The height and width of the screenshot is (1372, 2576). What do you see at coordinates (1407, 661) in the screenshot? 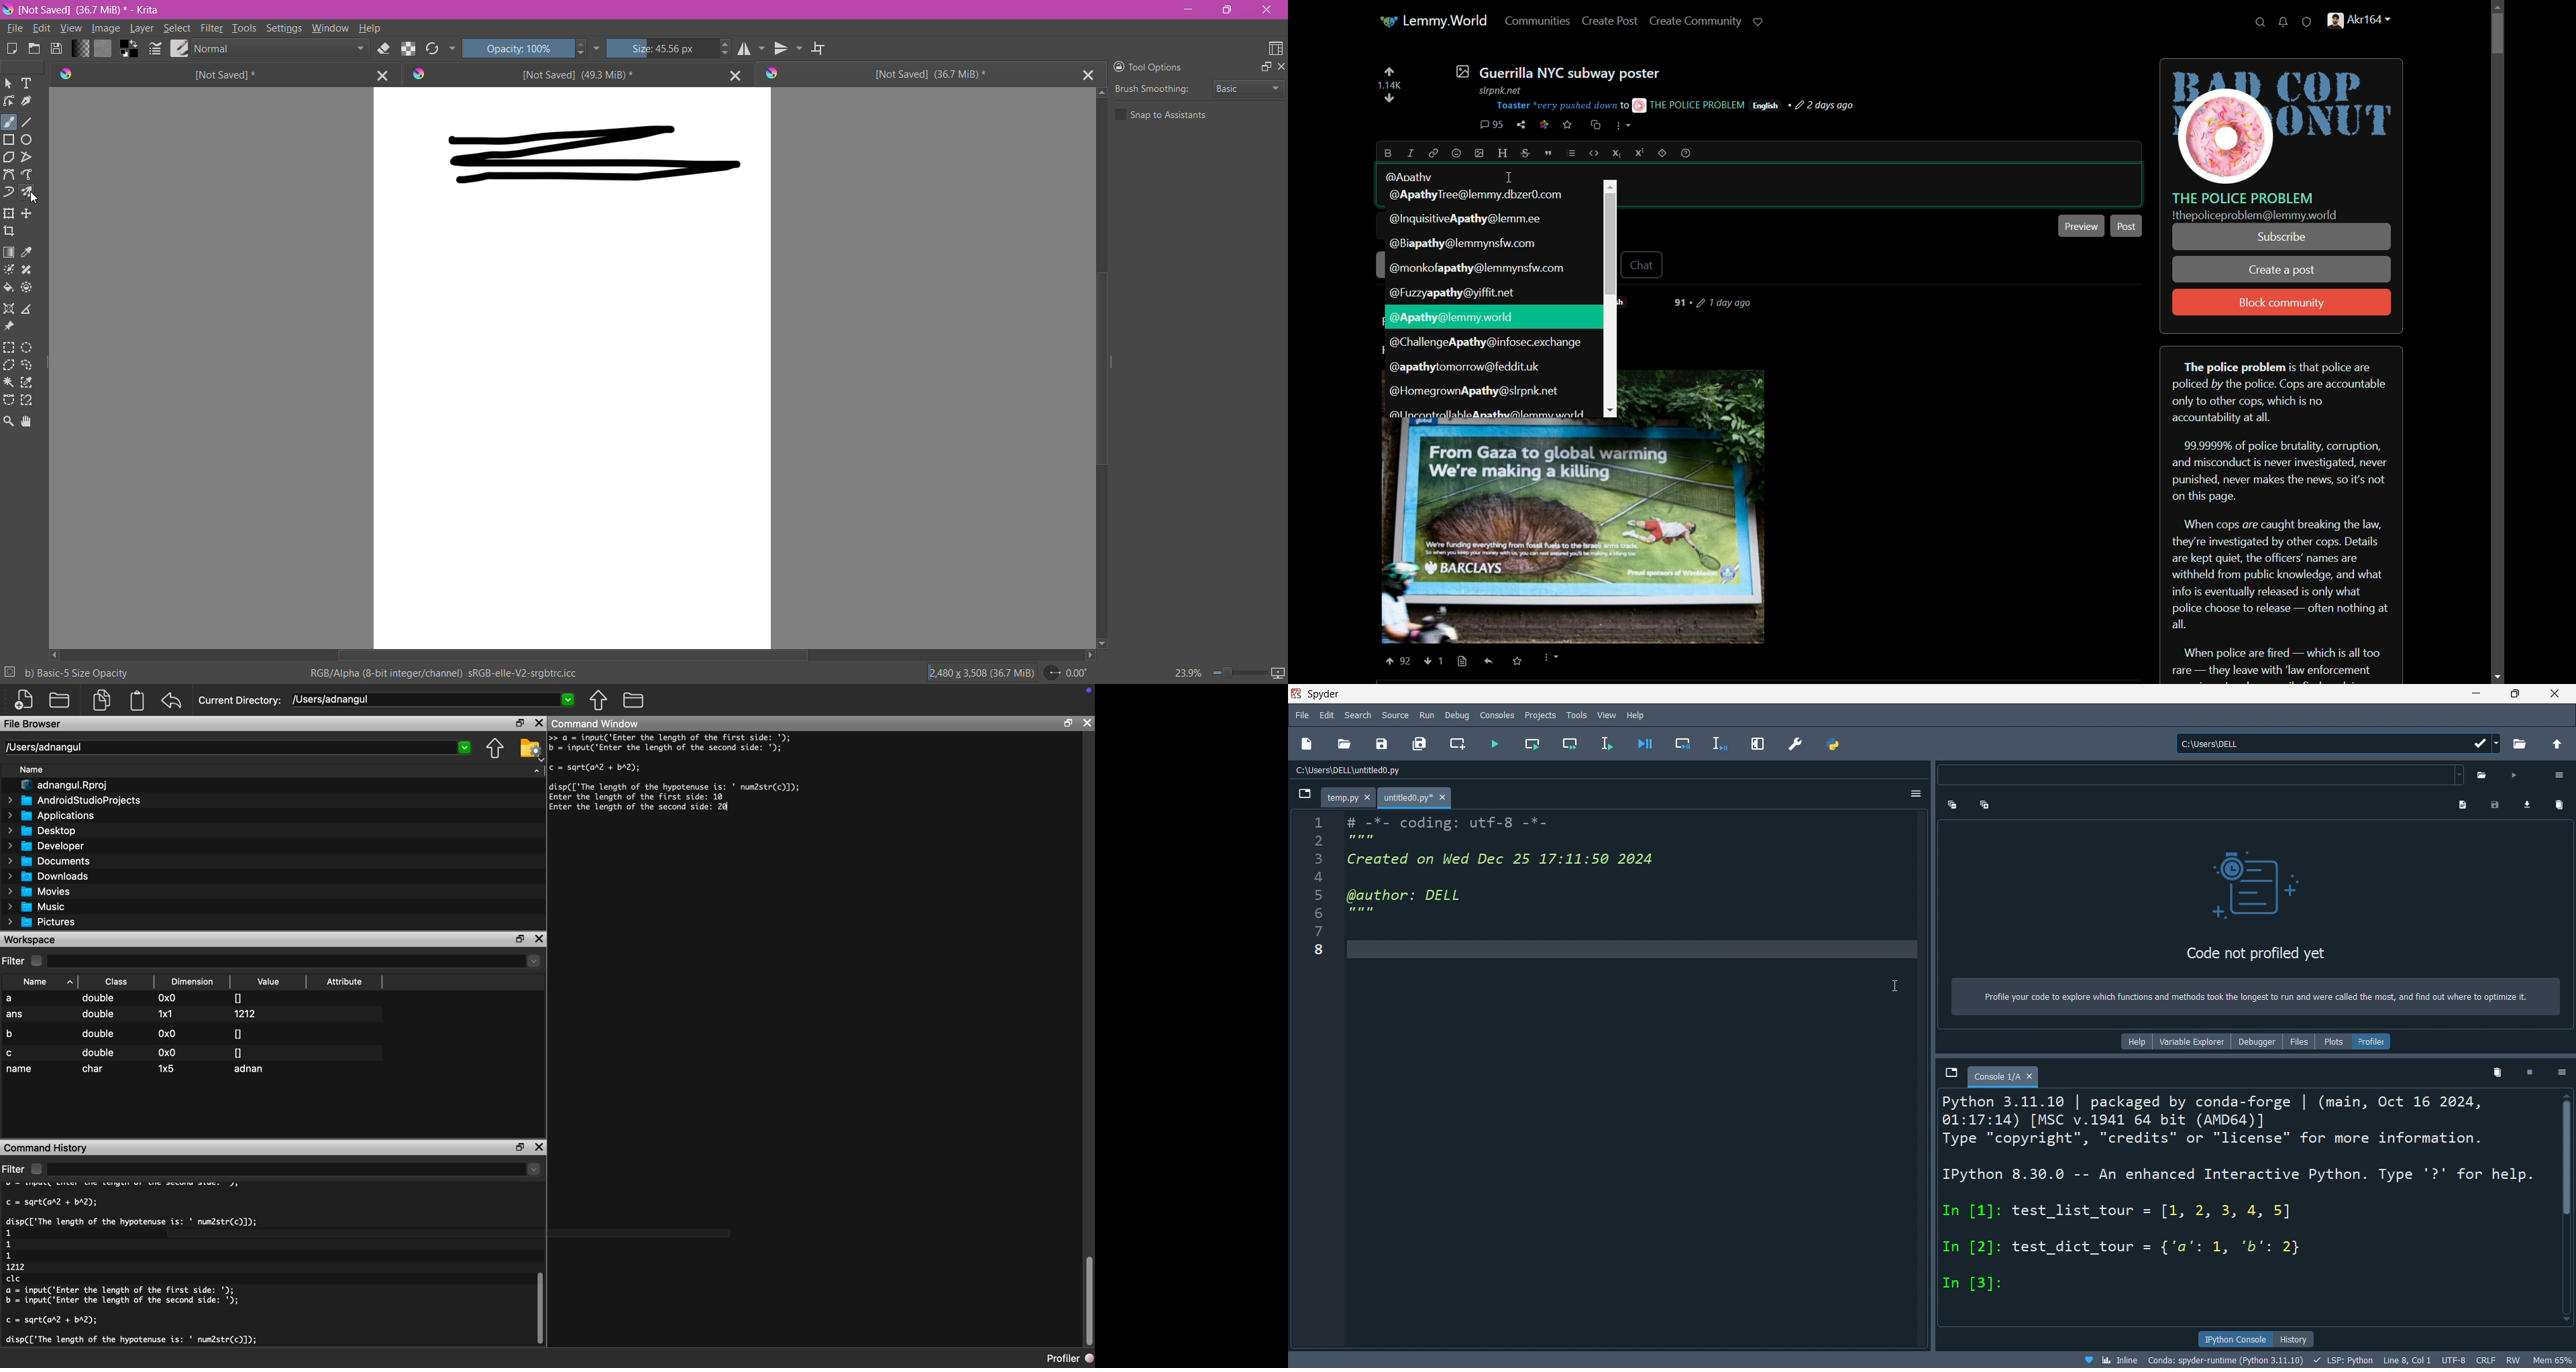
I see `` at bounding box center [1407, 661].